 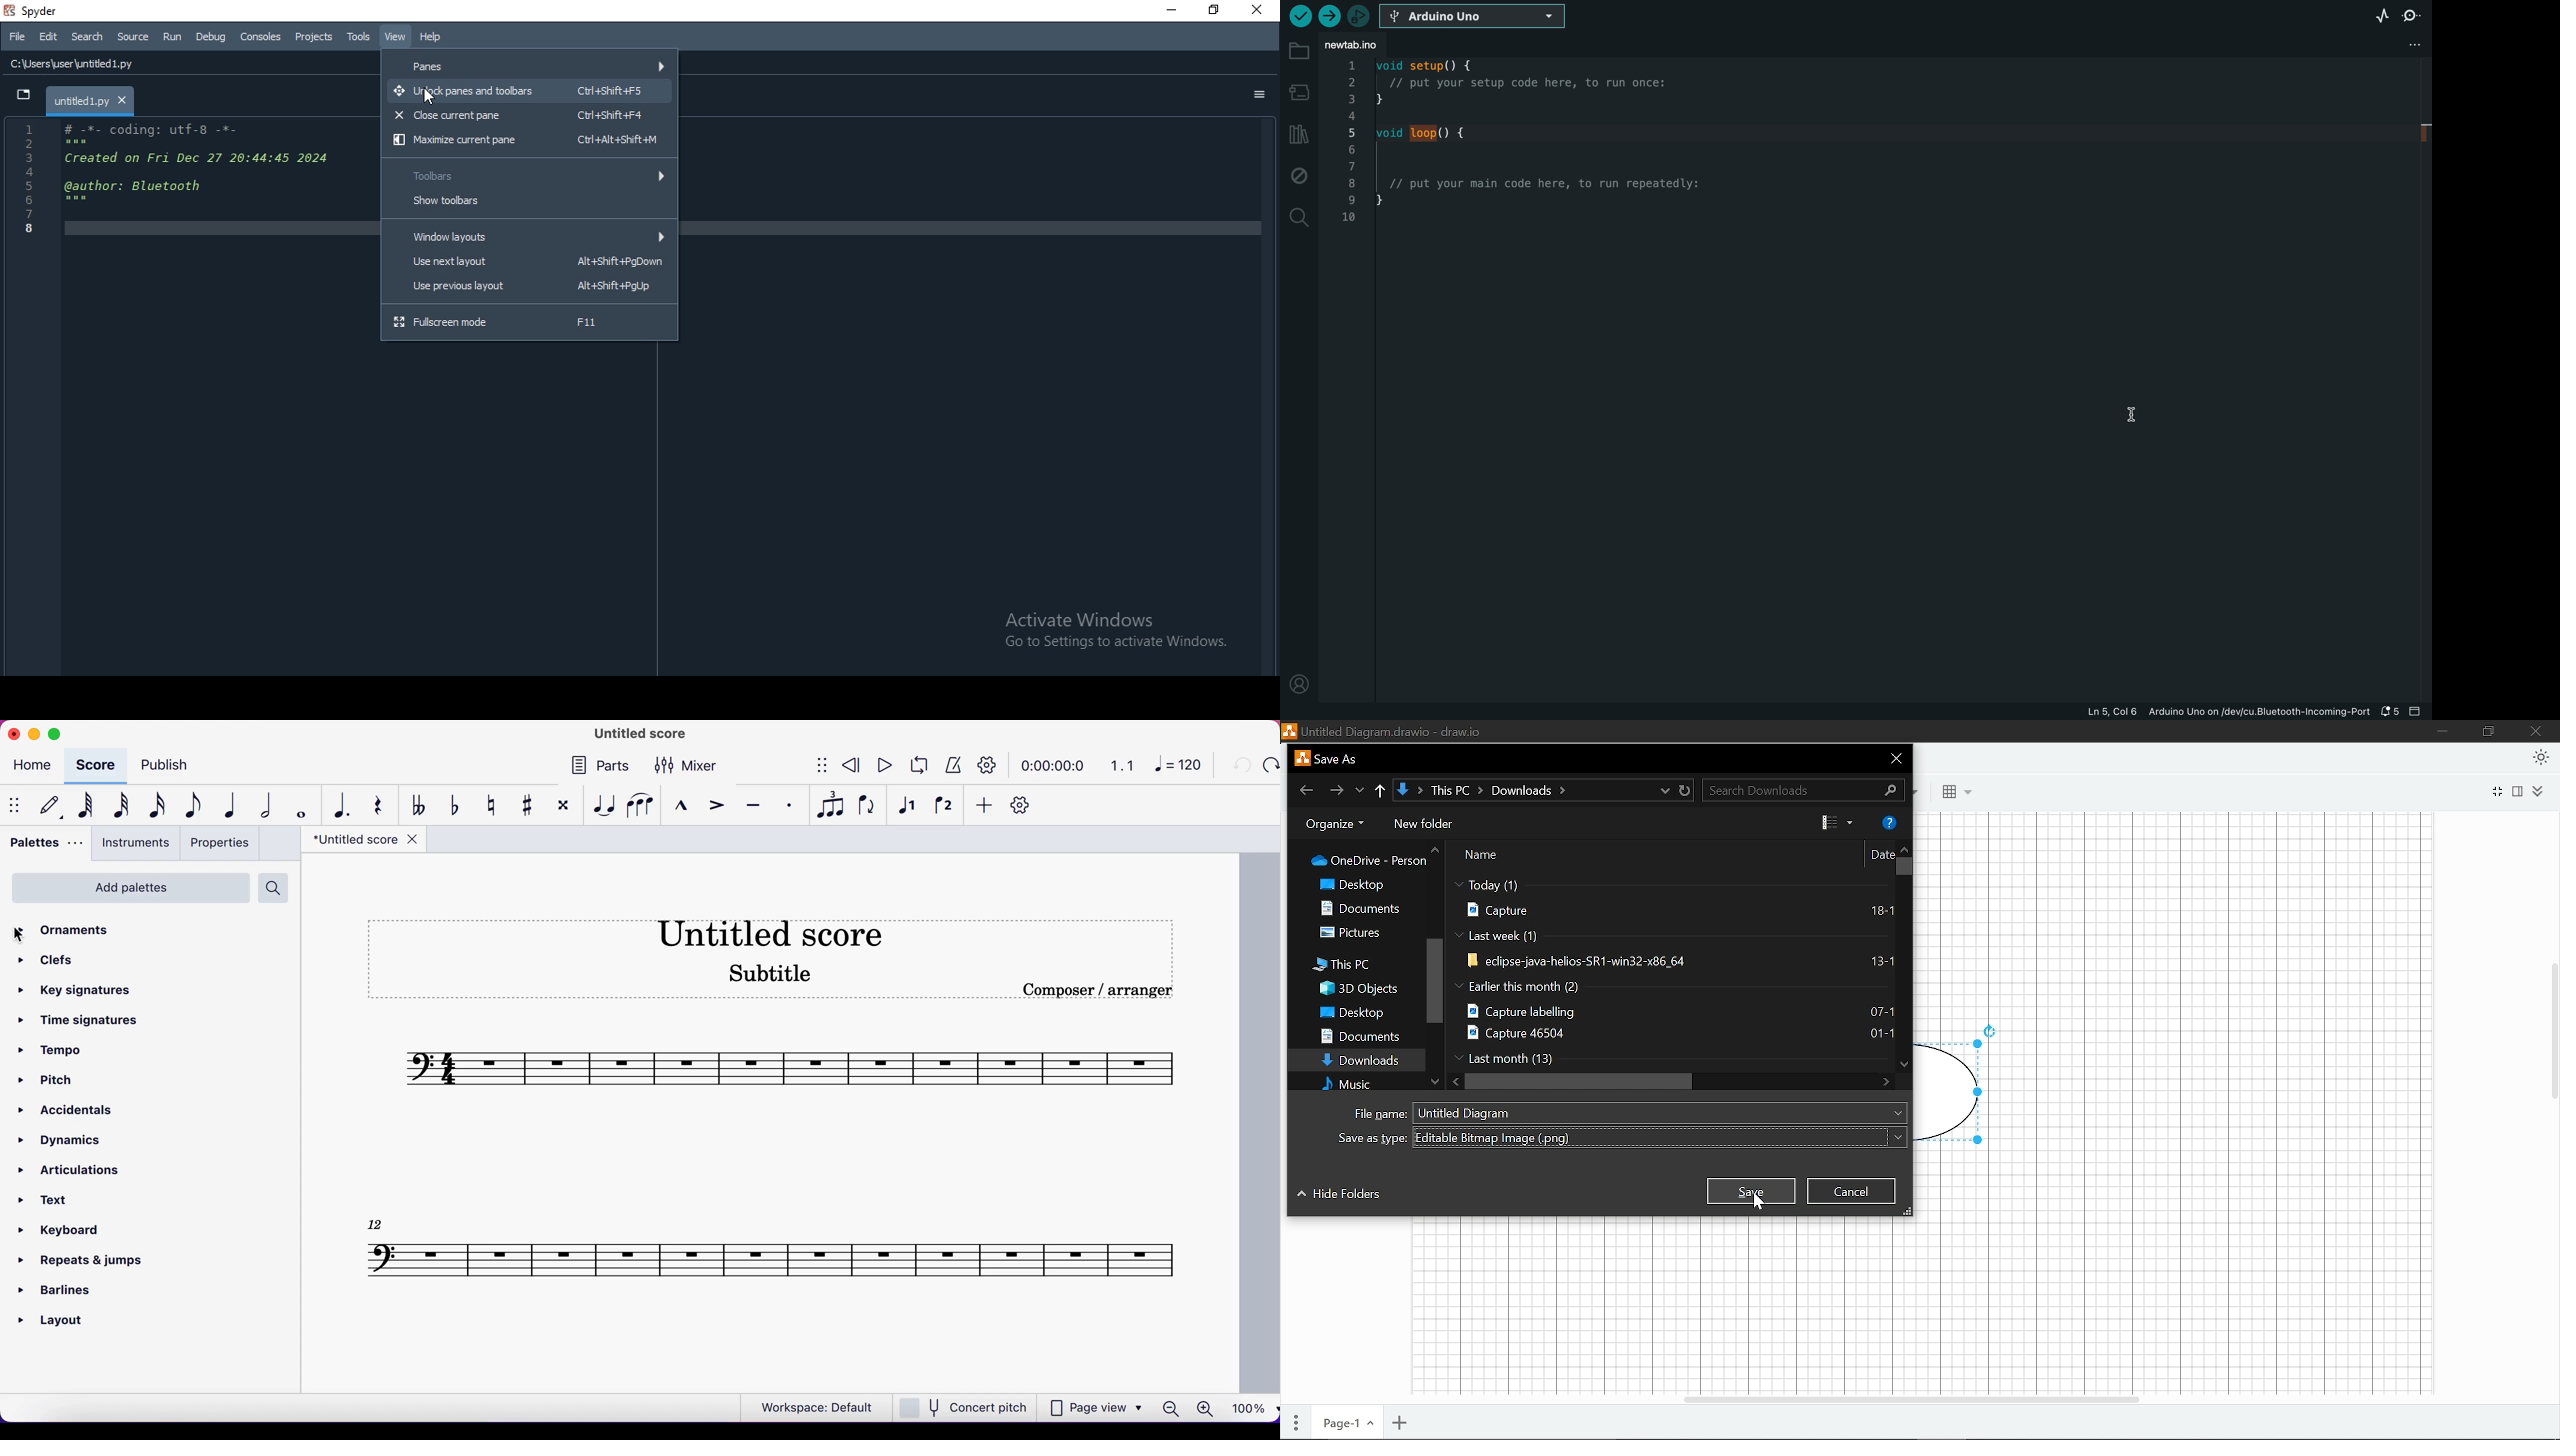 I want to click on 64th note, so click(x=81, y=806).